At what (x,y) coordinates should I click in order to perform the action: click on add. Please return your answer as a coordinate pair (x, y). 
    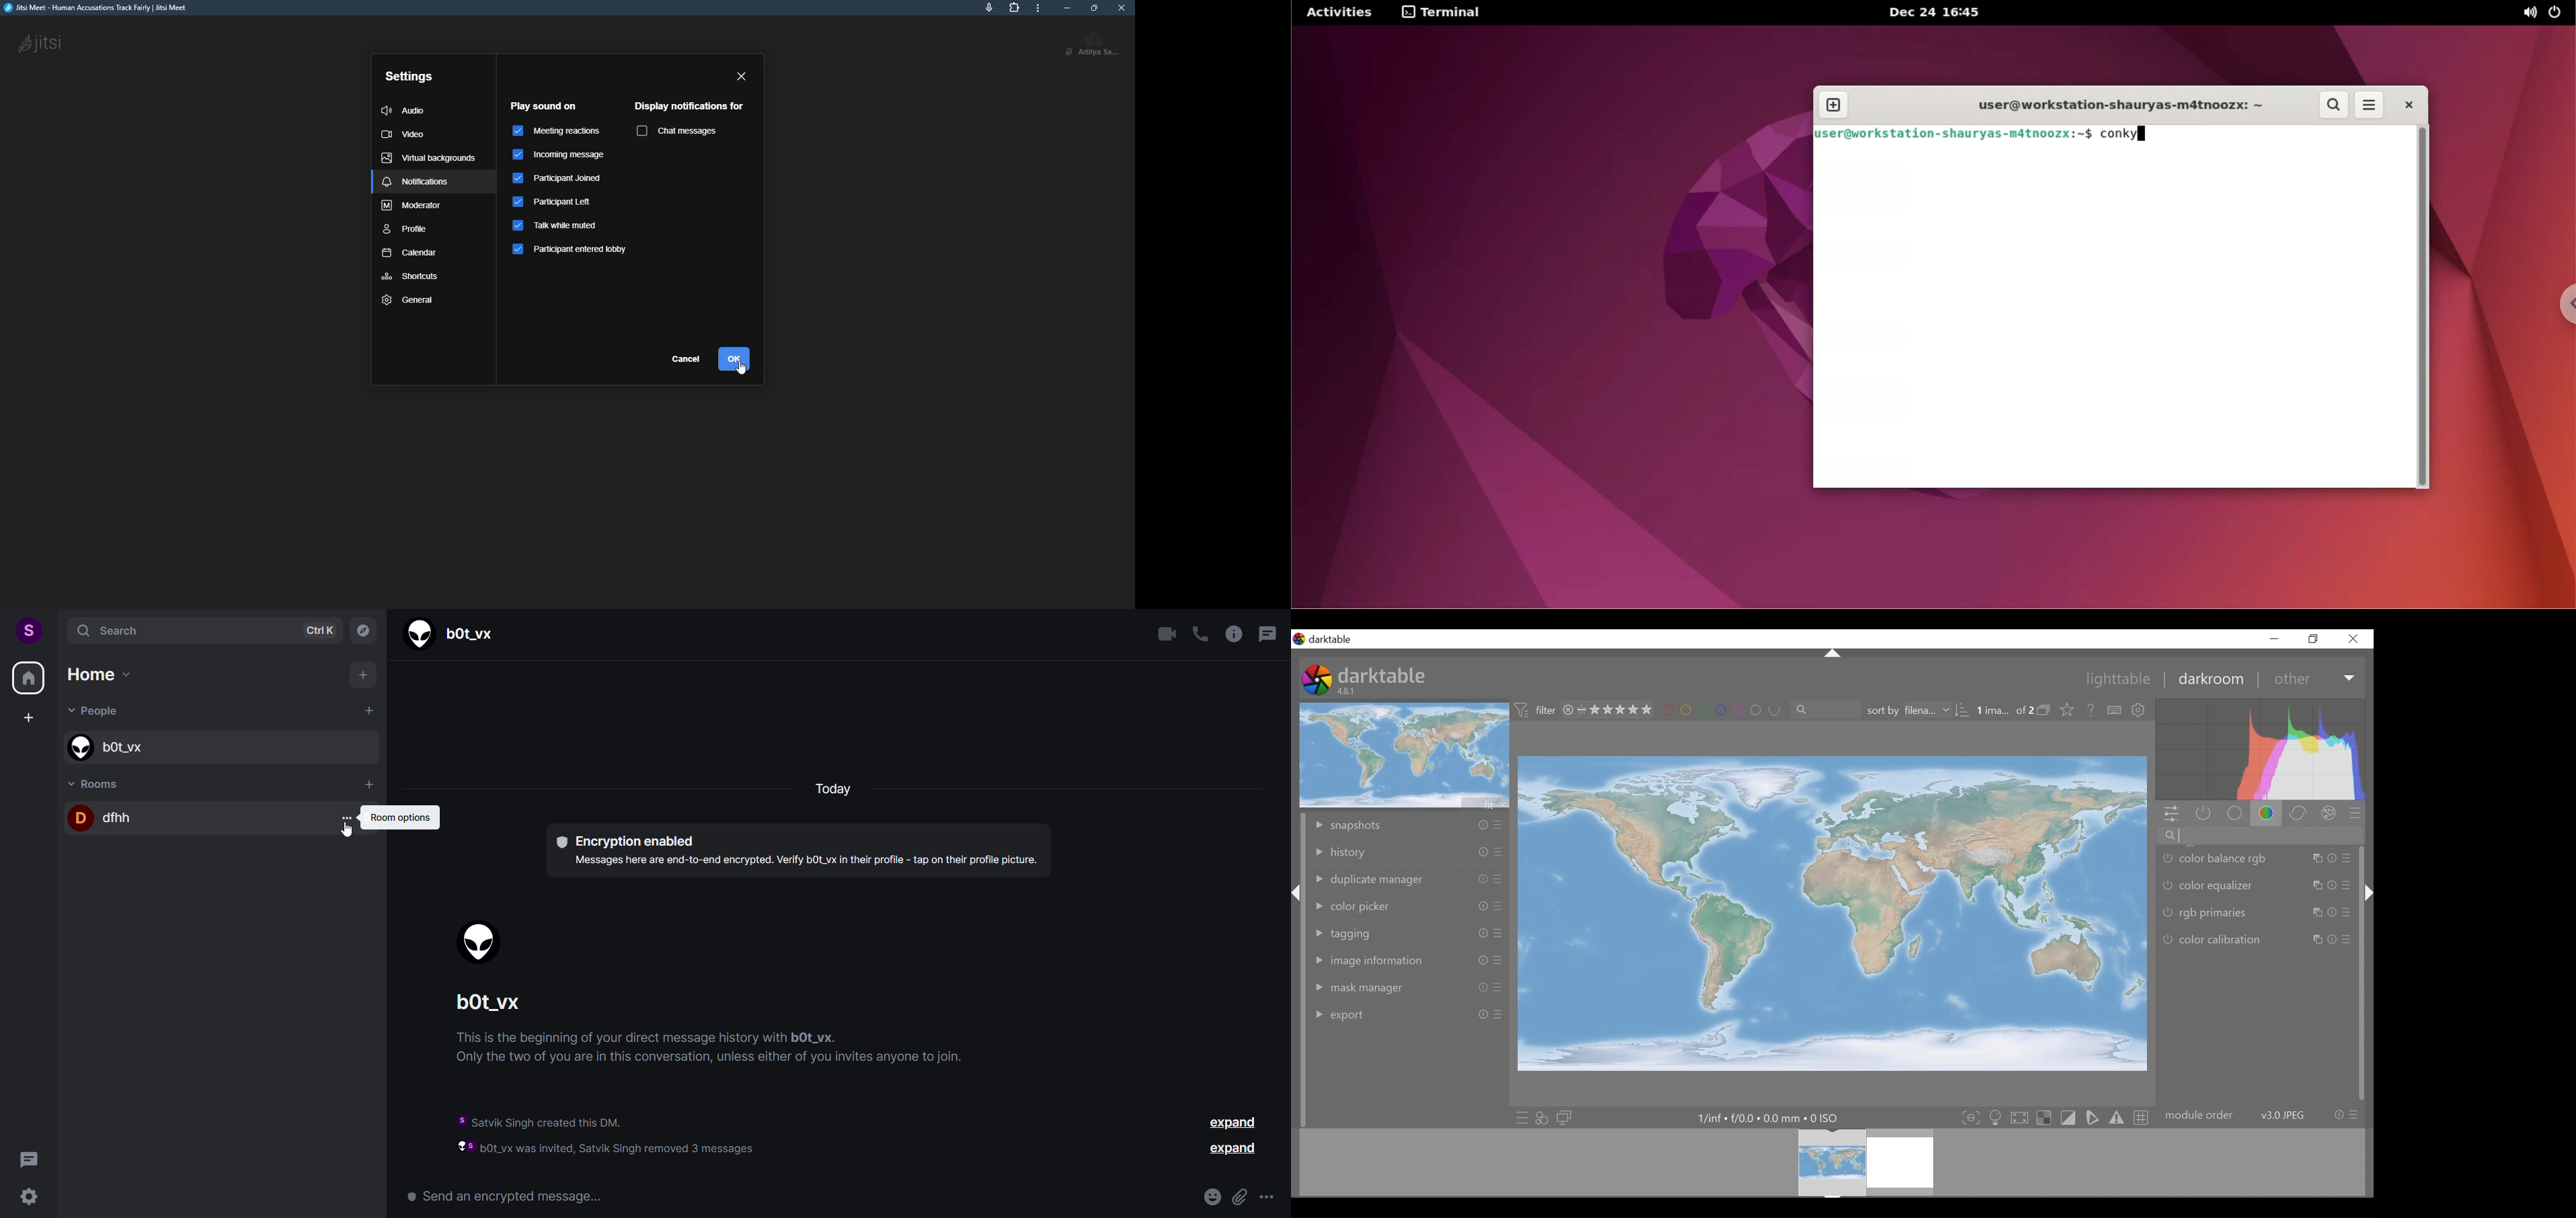
    Looking at the image, I should click on (364, 677).